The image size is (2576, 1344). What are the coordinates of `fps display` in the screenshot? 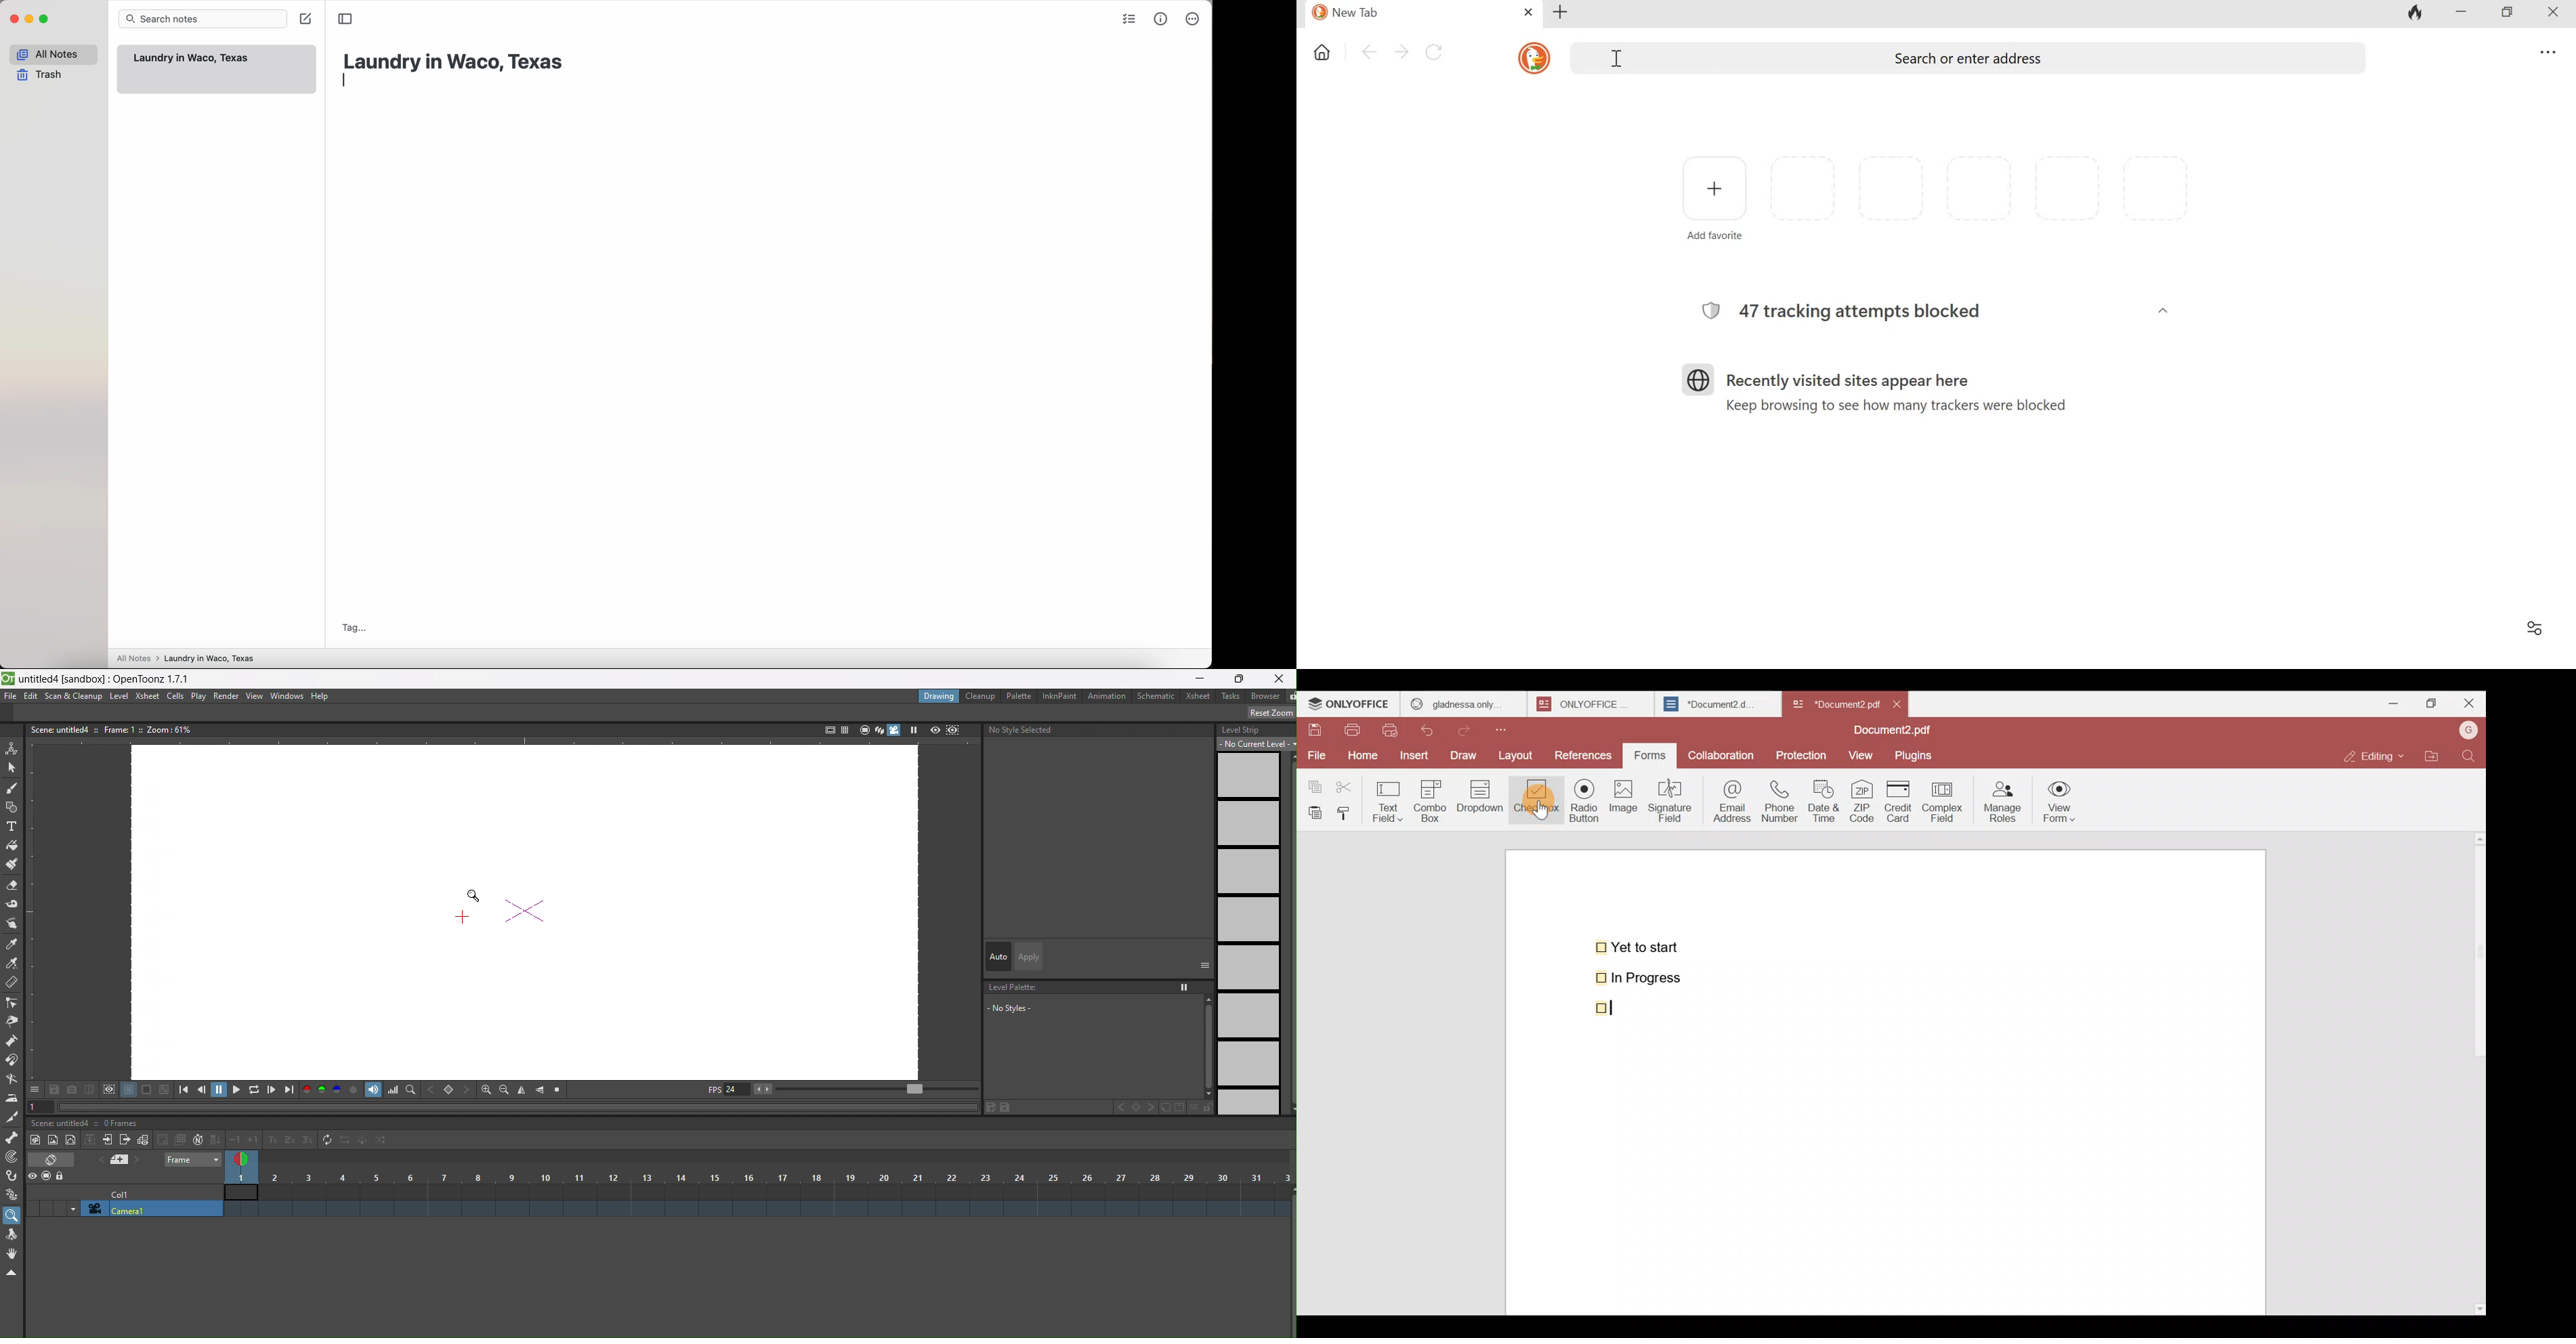 It's located at (727, 1092).